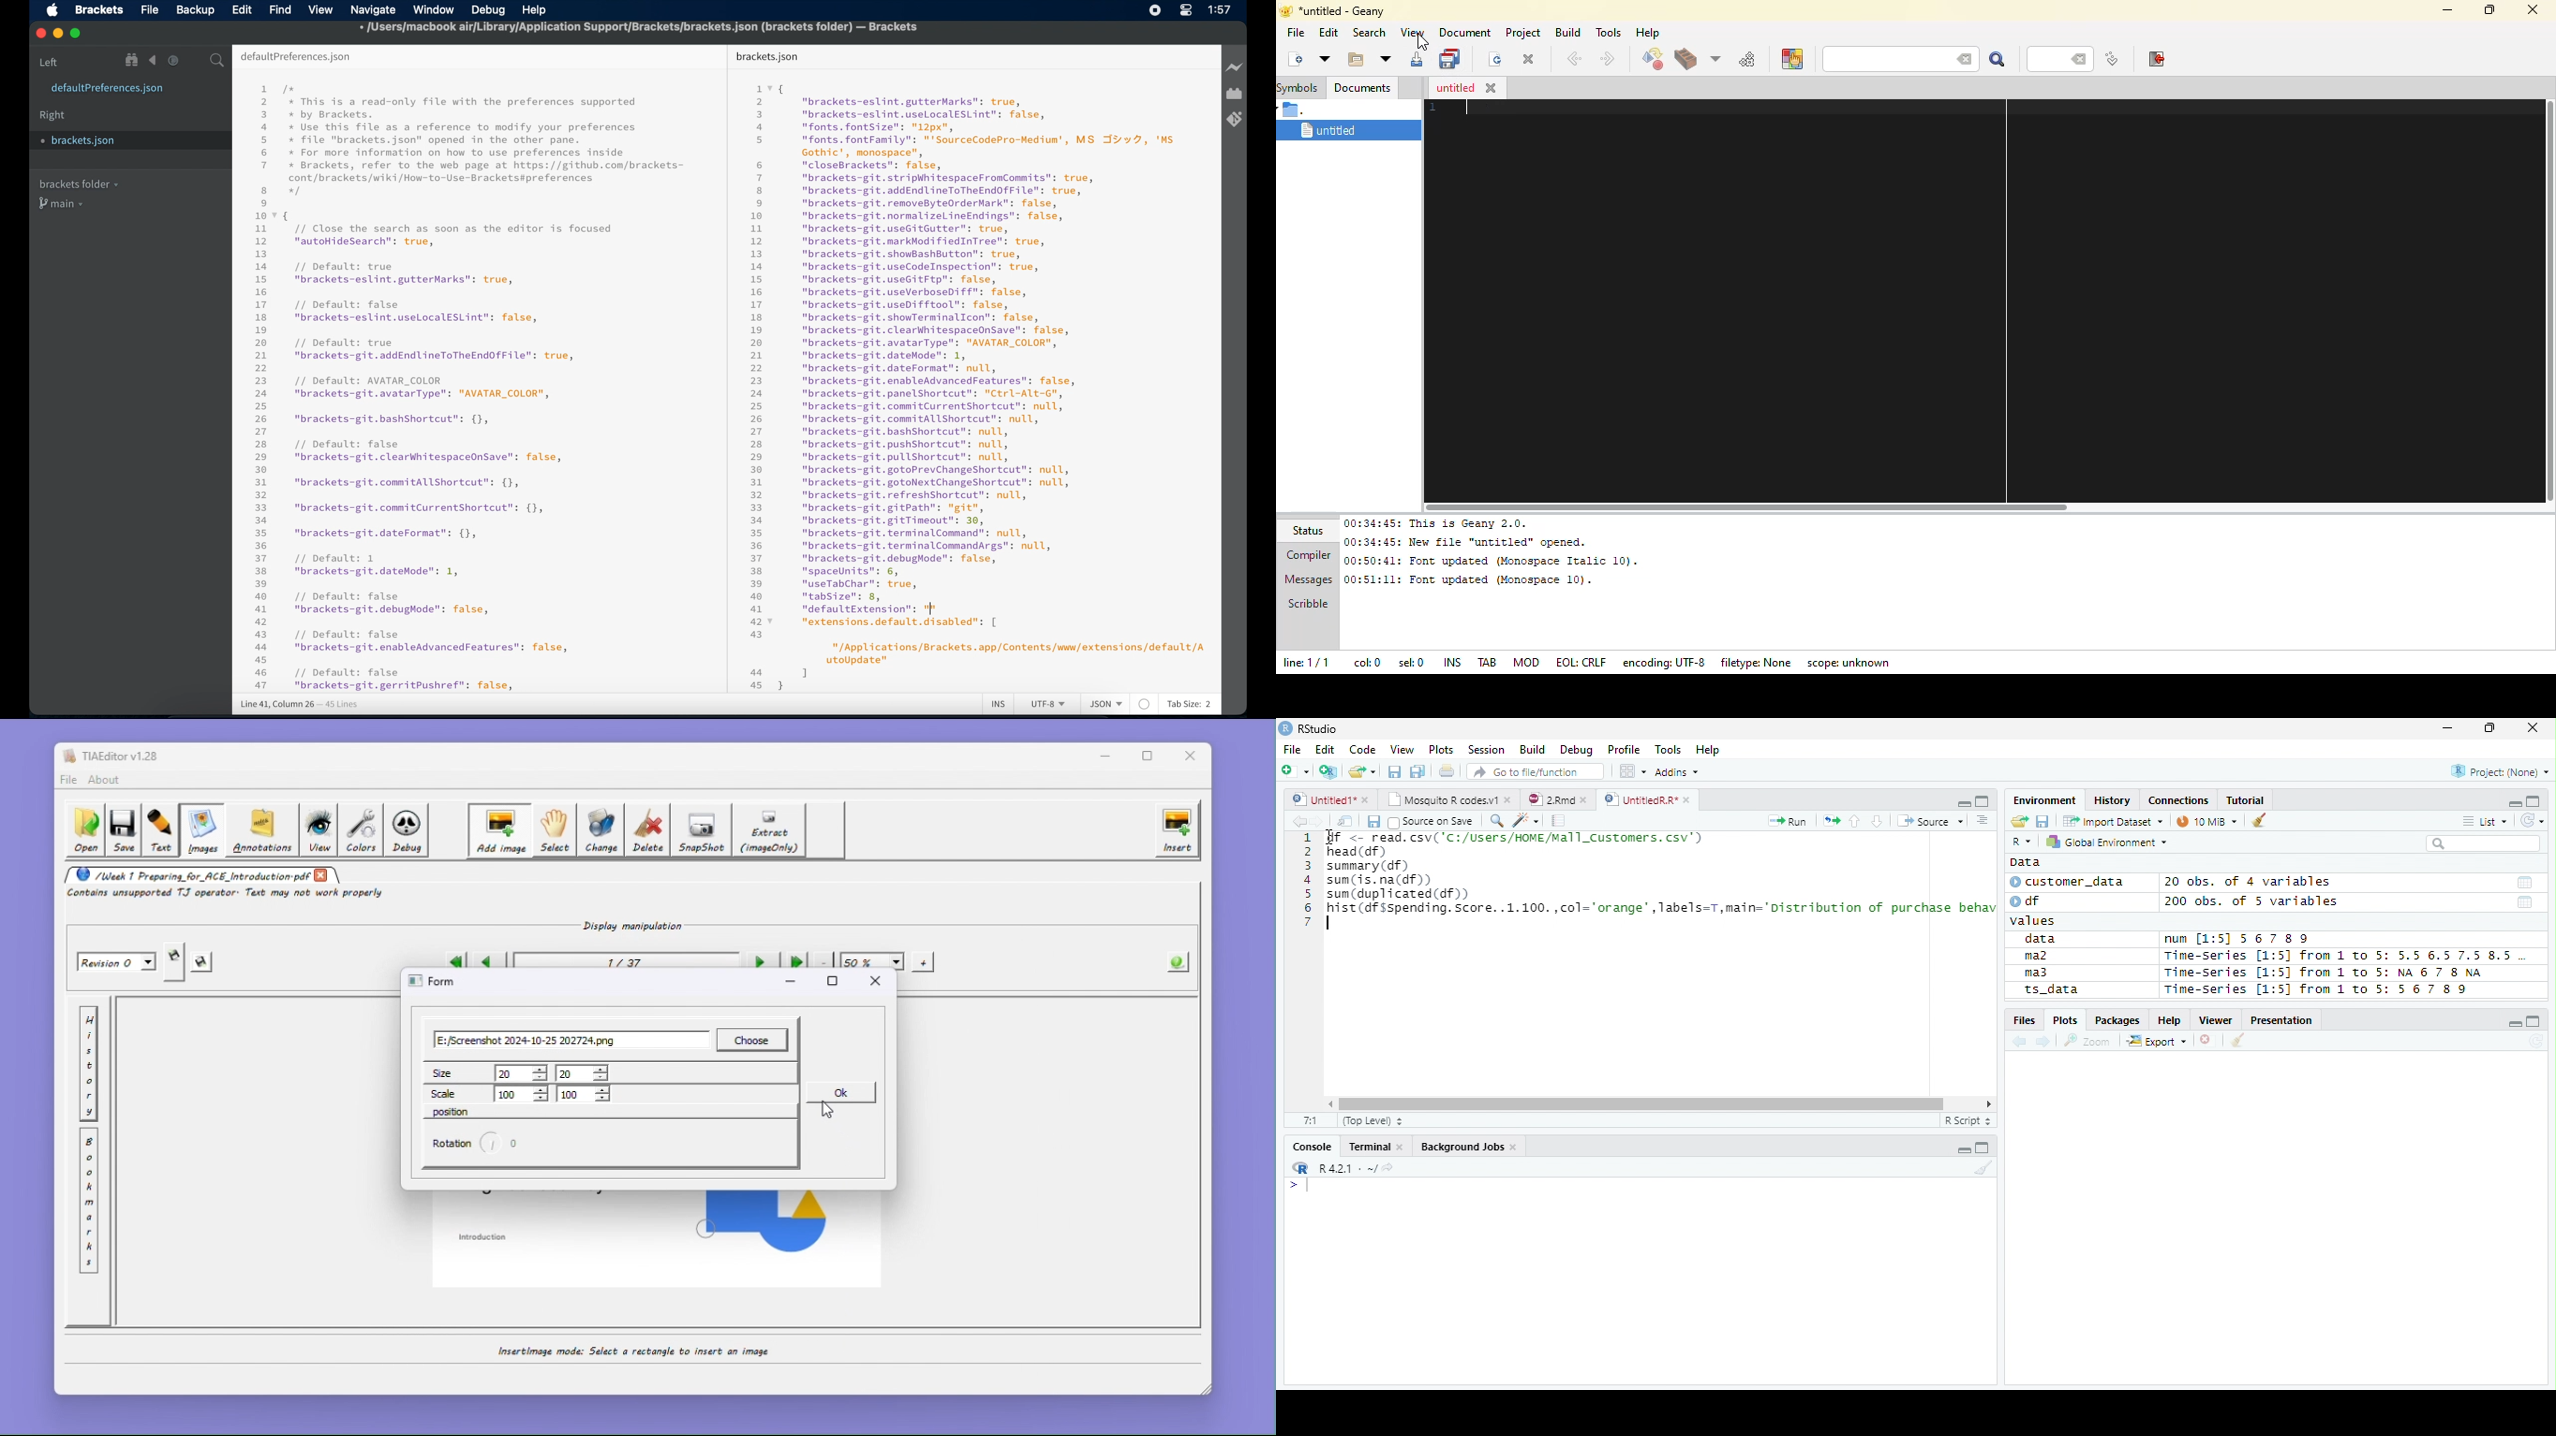  Describe the element at coordinates (1522, 32) in the screenshot. I see `project` at that location.